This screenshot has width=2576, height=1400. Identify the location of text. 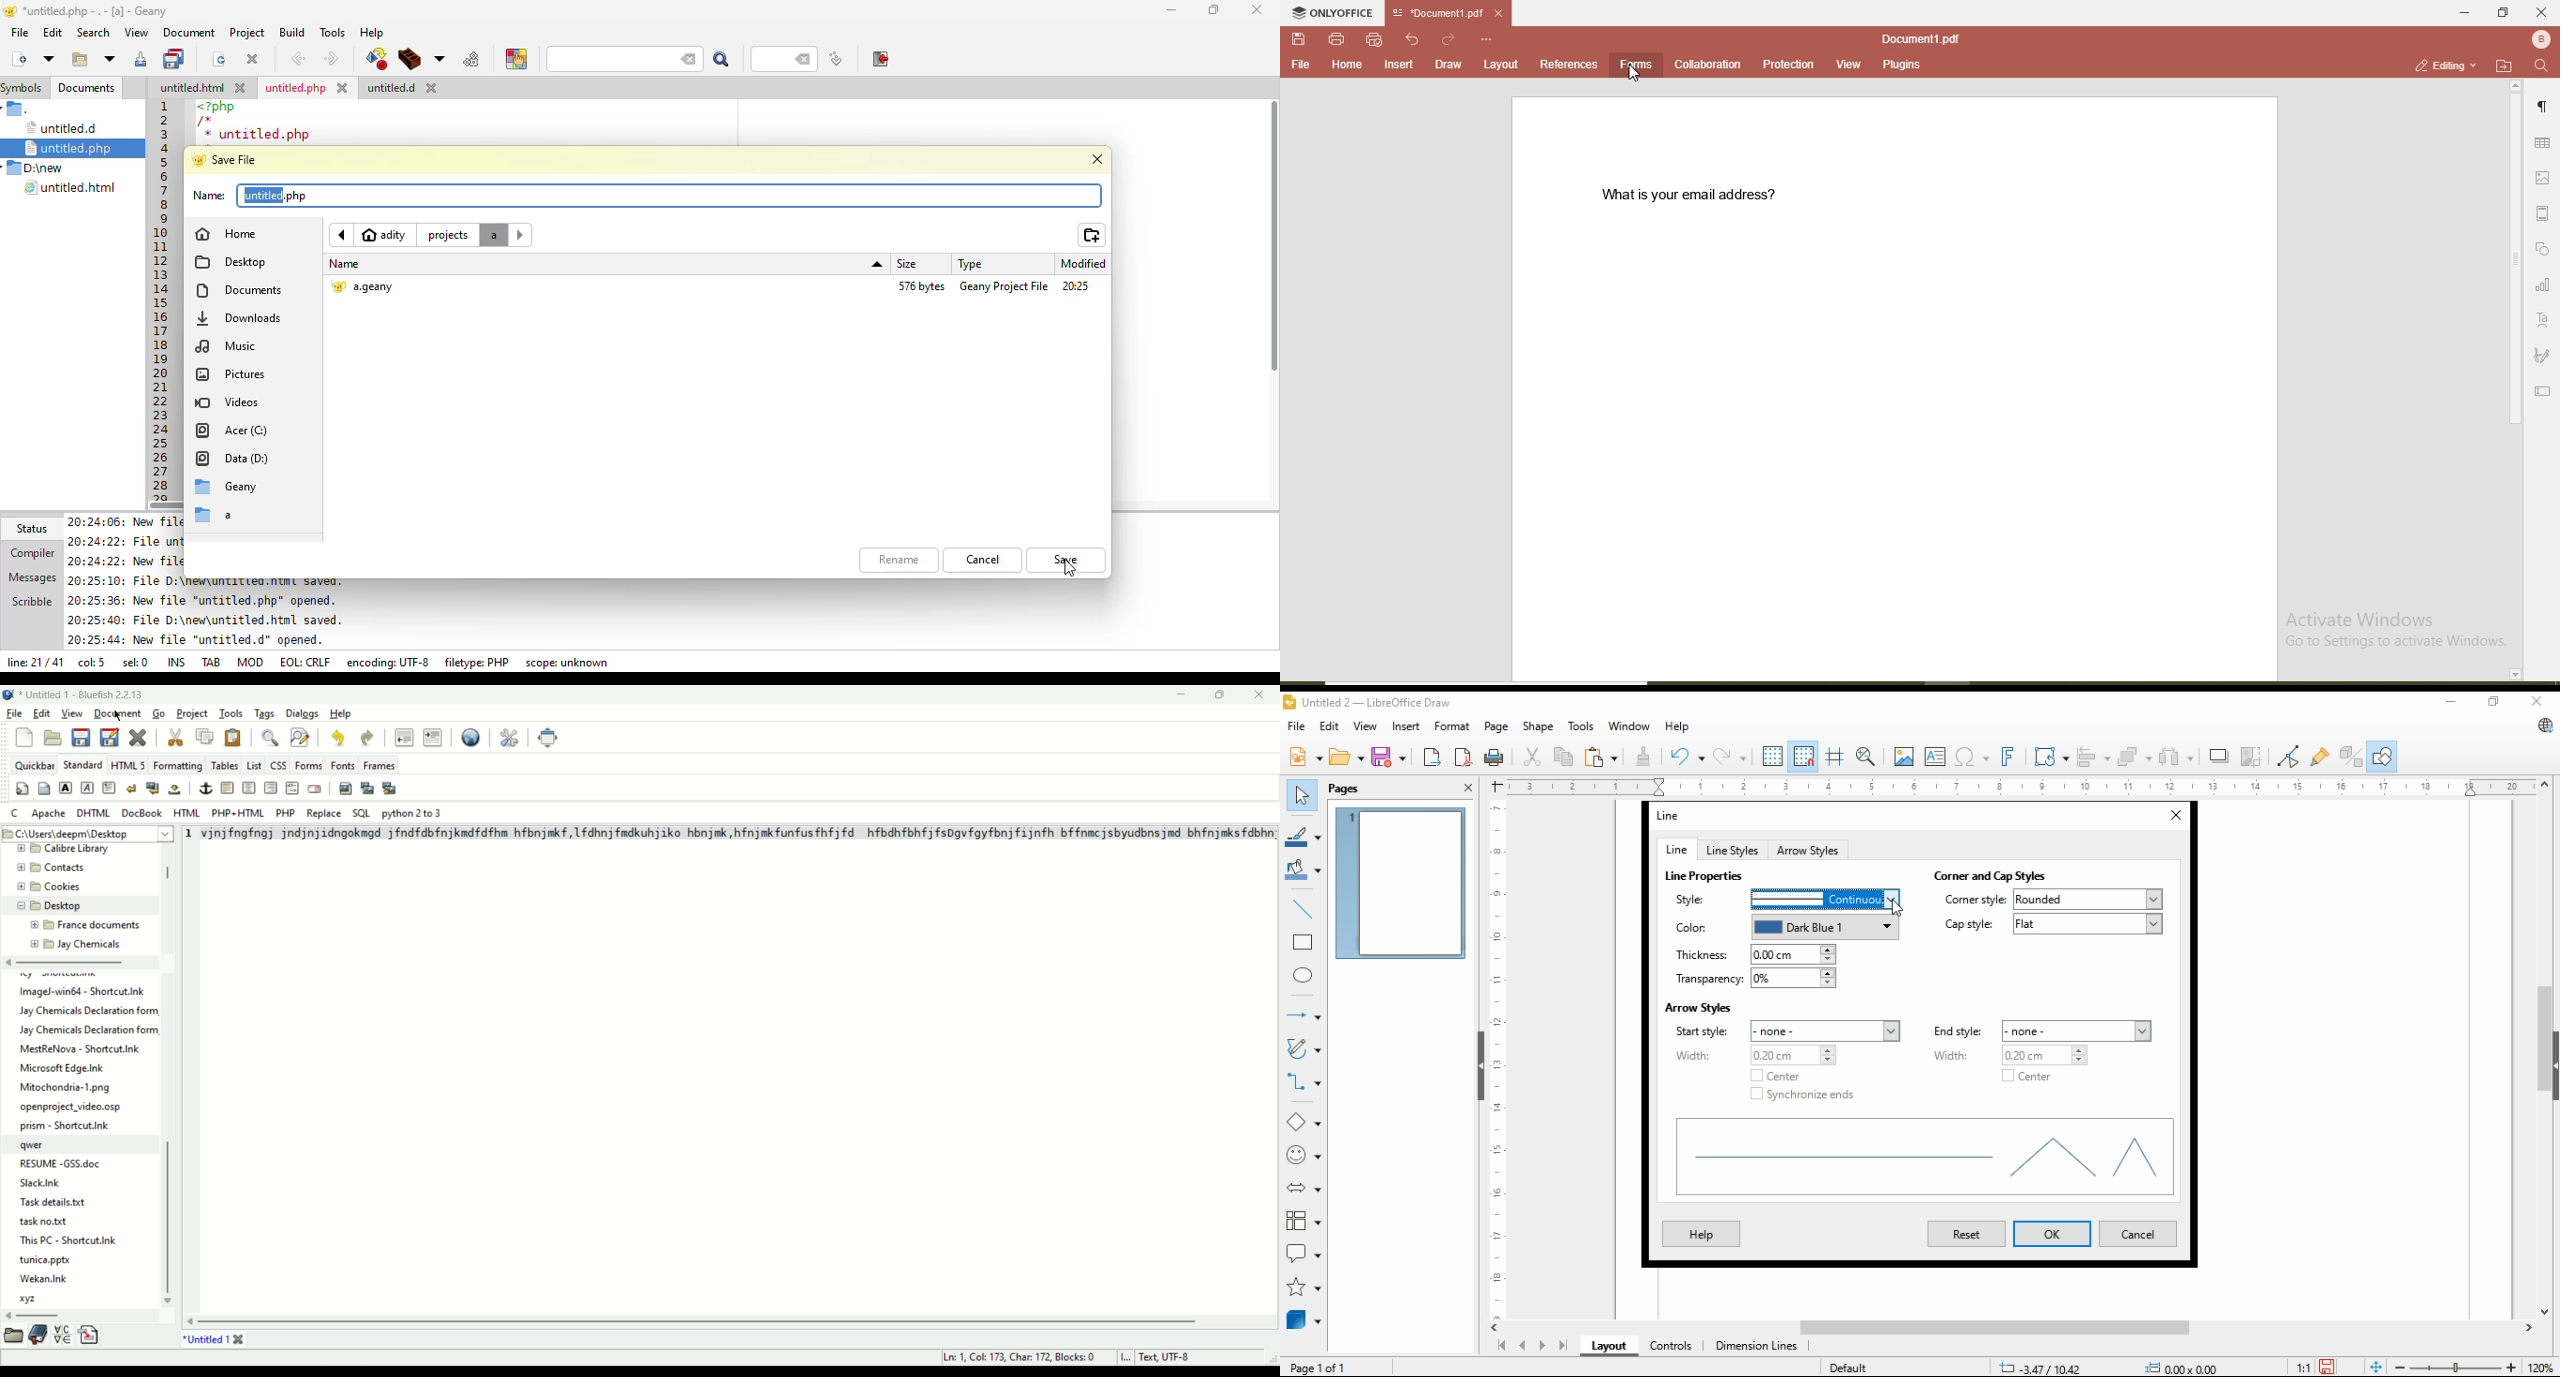
(2543, 320).